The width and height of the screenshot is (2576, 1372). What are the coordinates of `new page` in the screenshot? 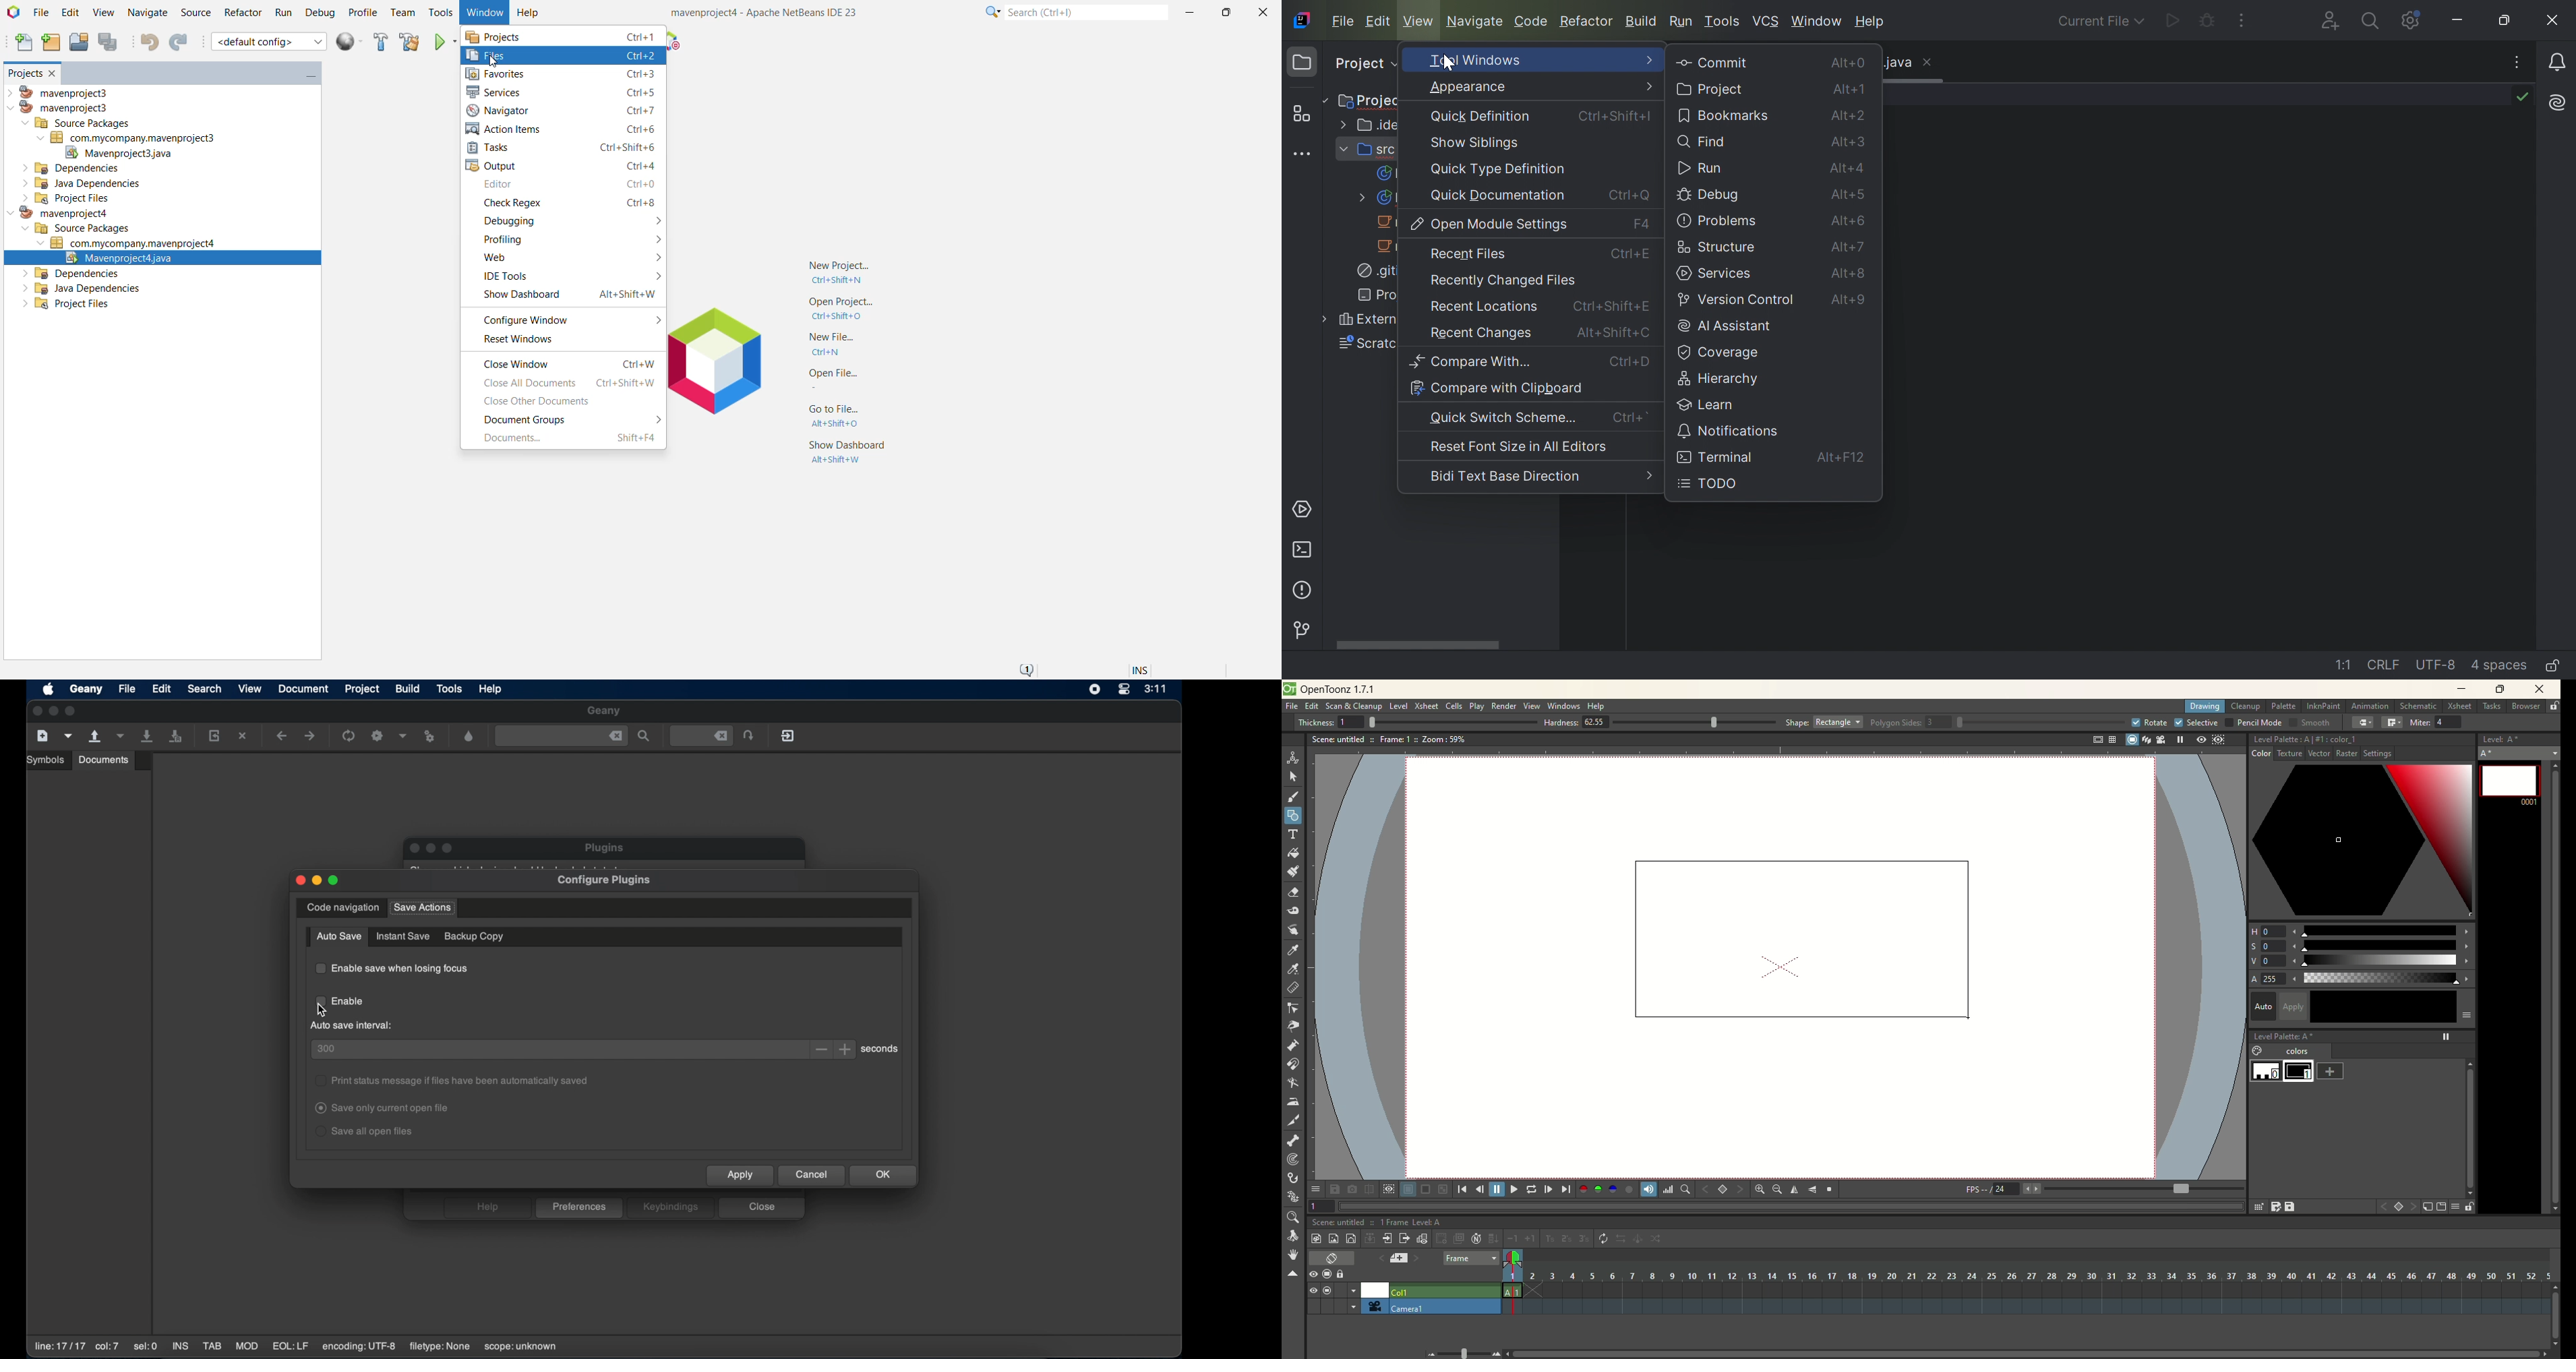 It's located at (2440, 1207).